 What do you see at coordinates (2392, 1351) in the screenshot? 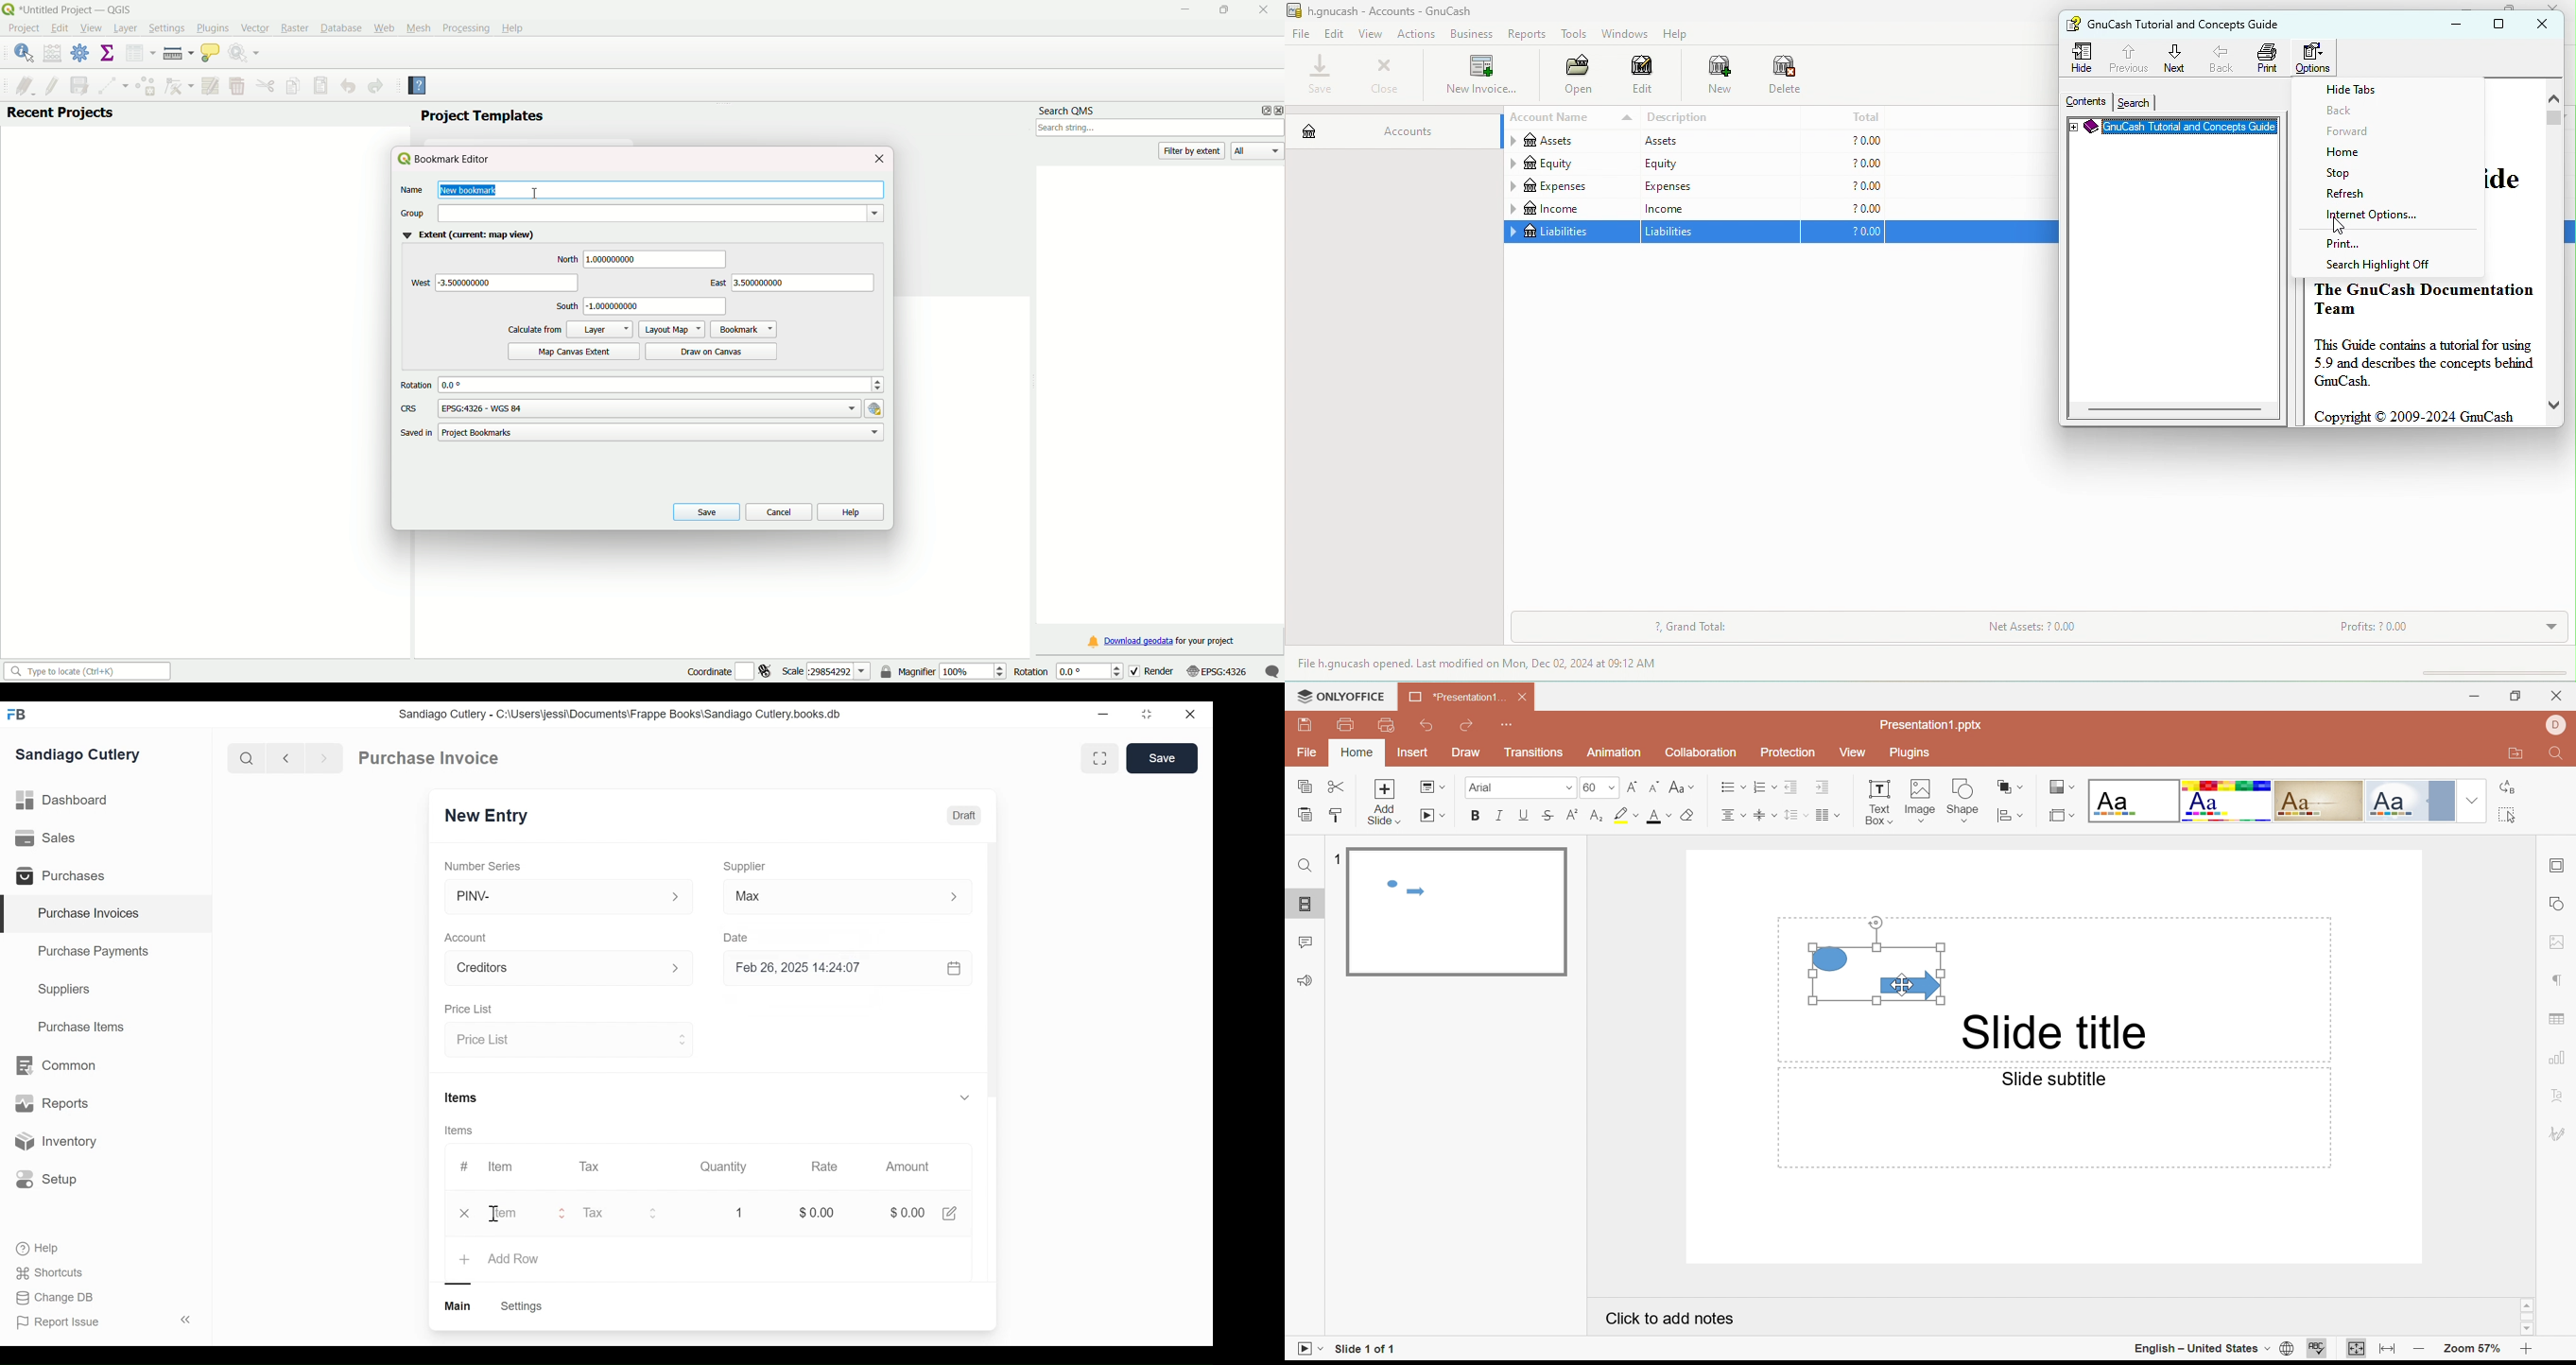
I see `Fit to width` at bounding box center [2392, 1351].